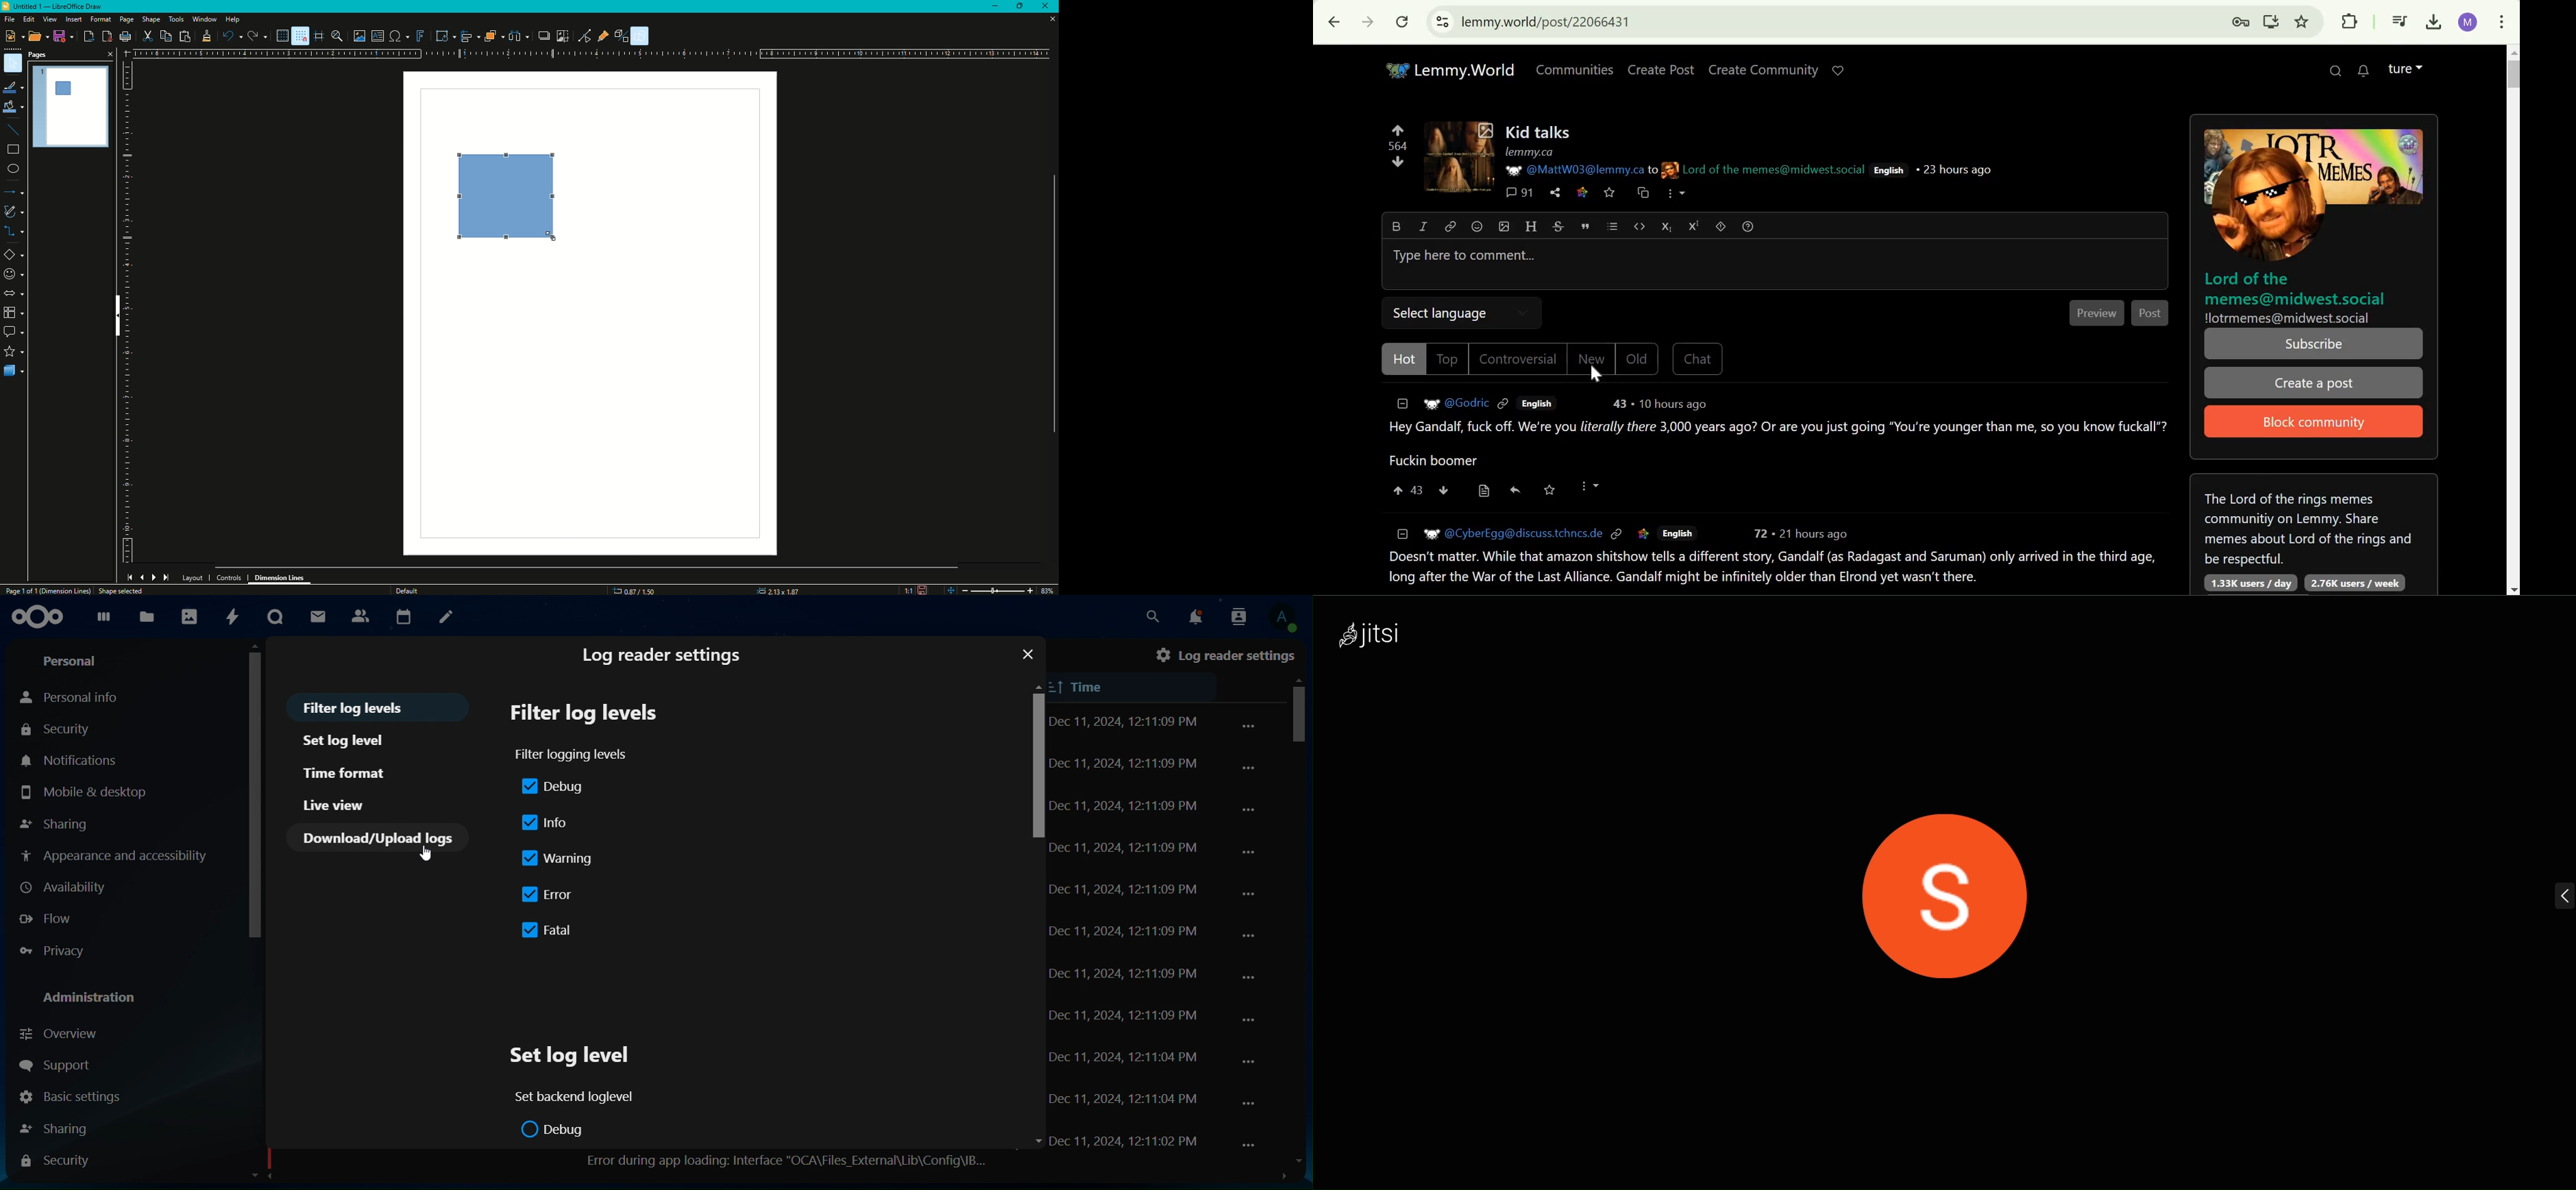 This screenshot has width=2576, height=1204. What do you see at coordinates (71, 760) in the screenshot?
I see `notifications` at bounding box center [71, 760].